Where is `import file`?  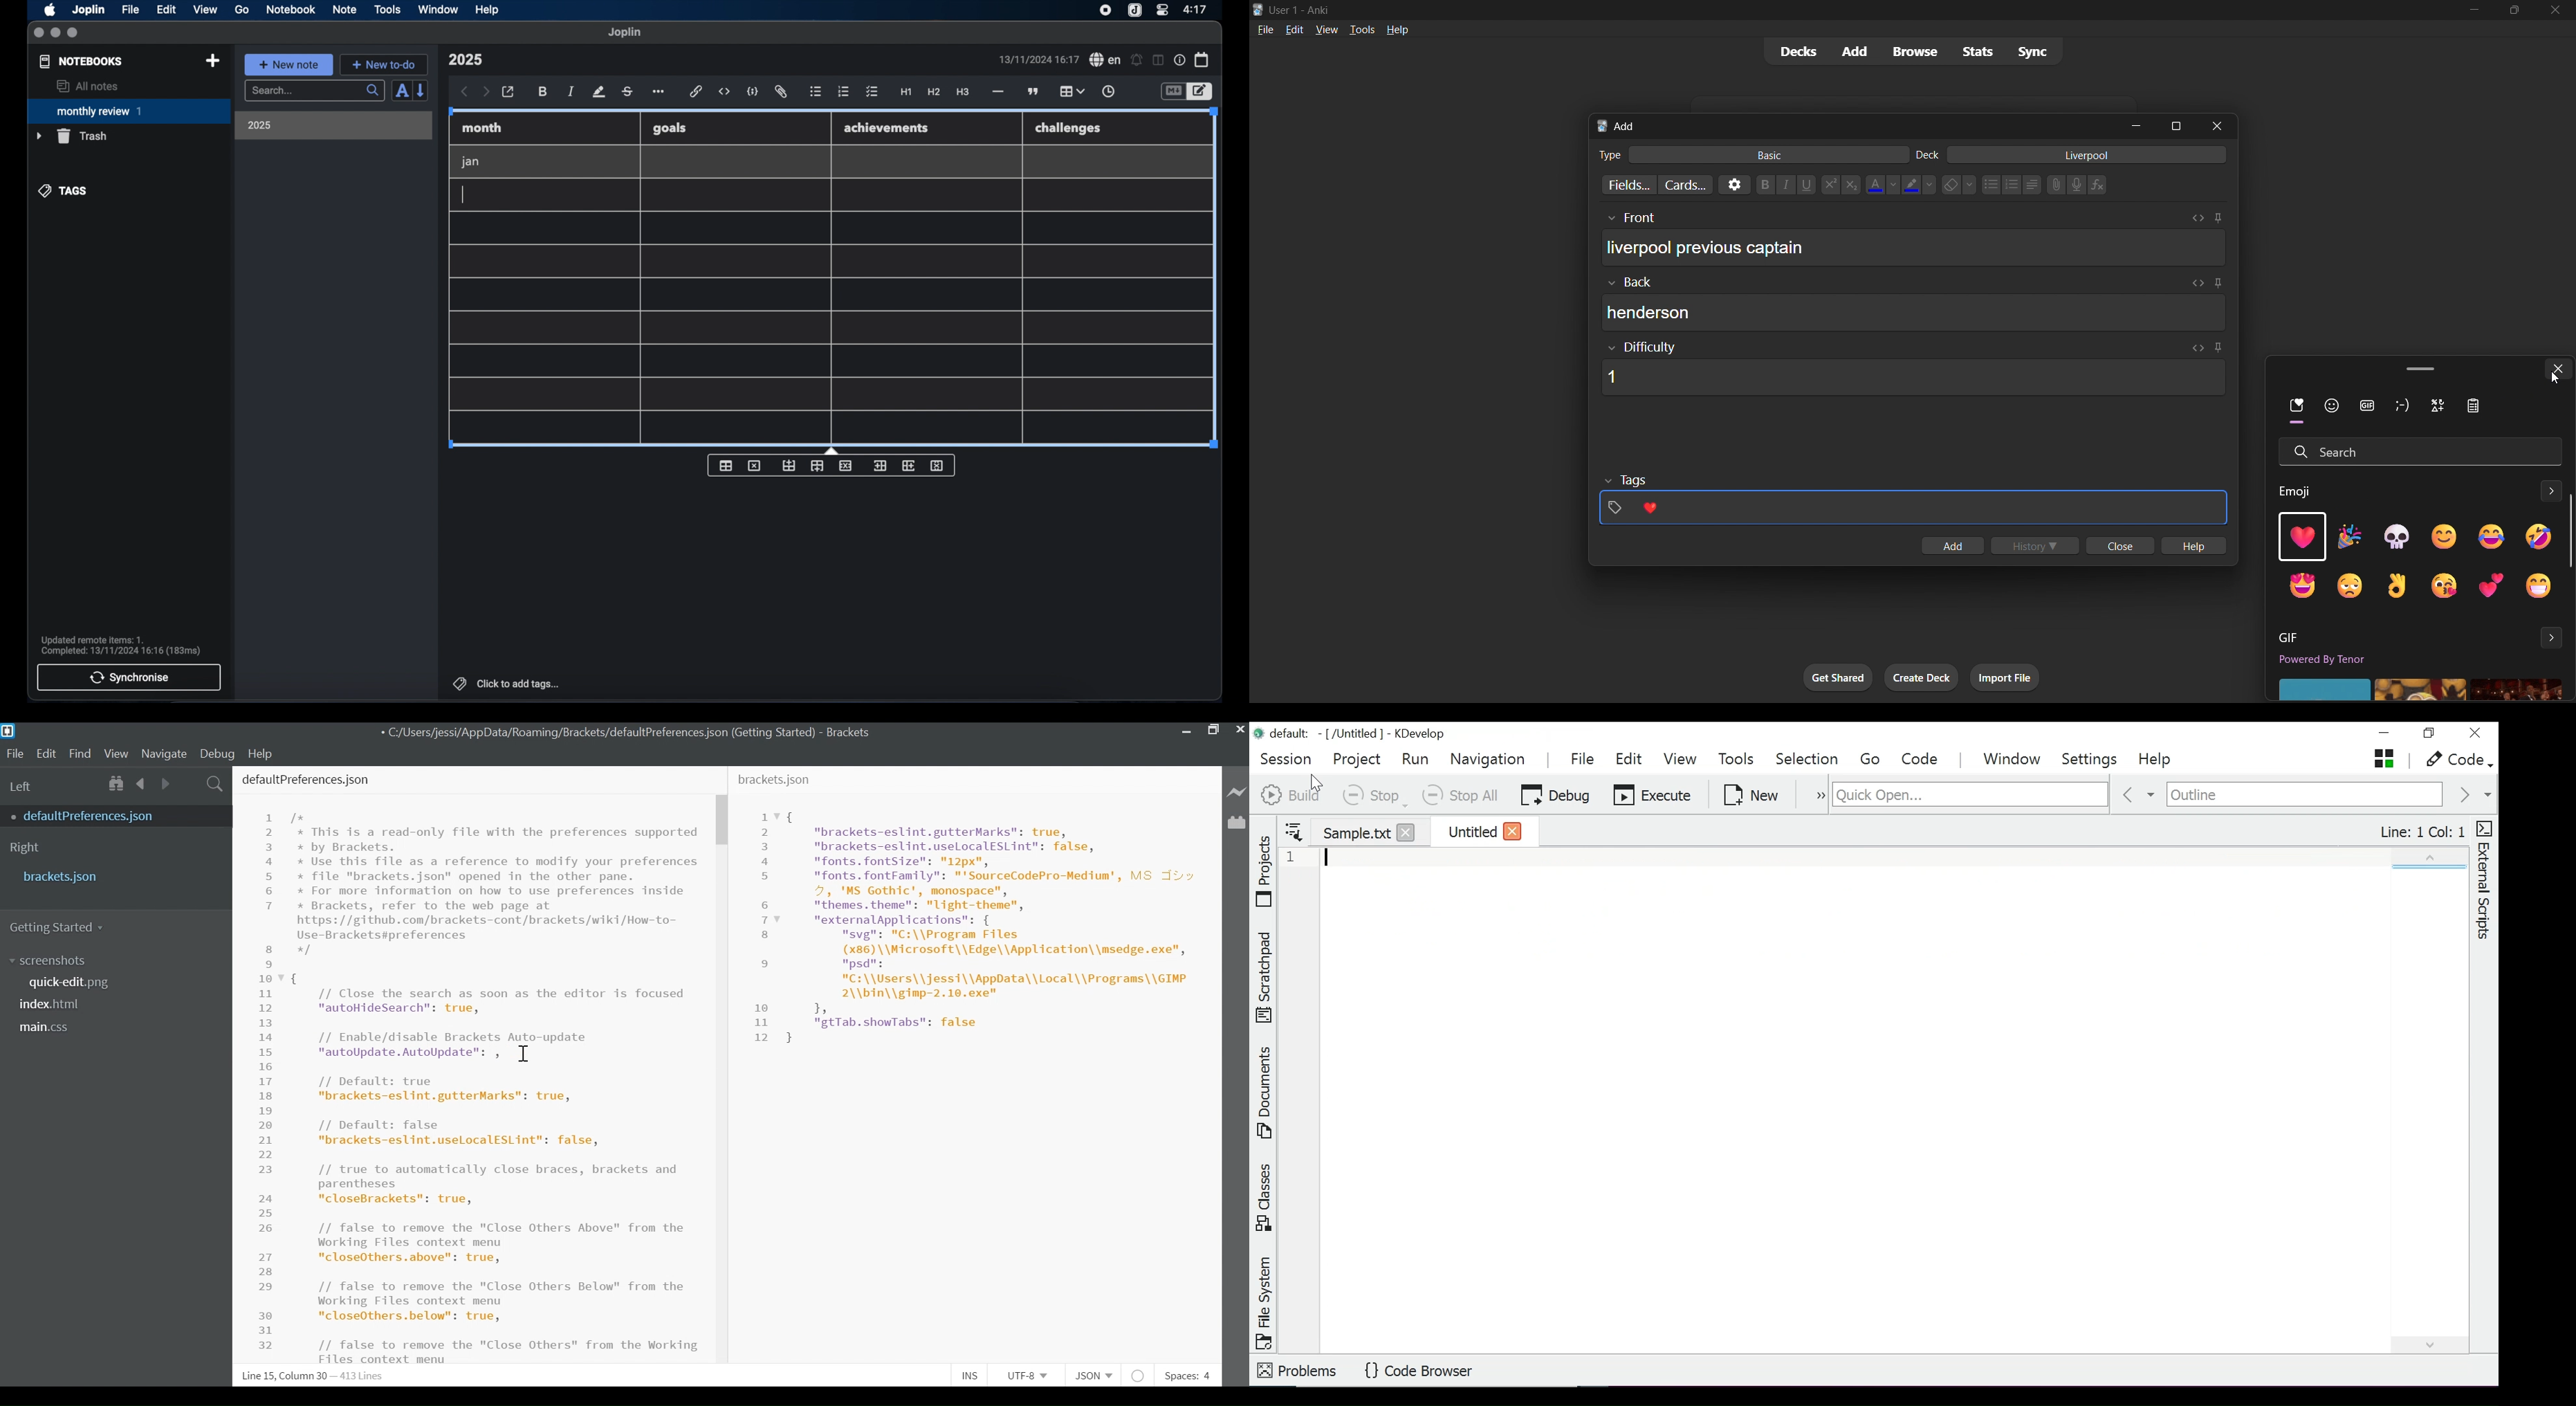
import file is located at coordinates (2010, 676).